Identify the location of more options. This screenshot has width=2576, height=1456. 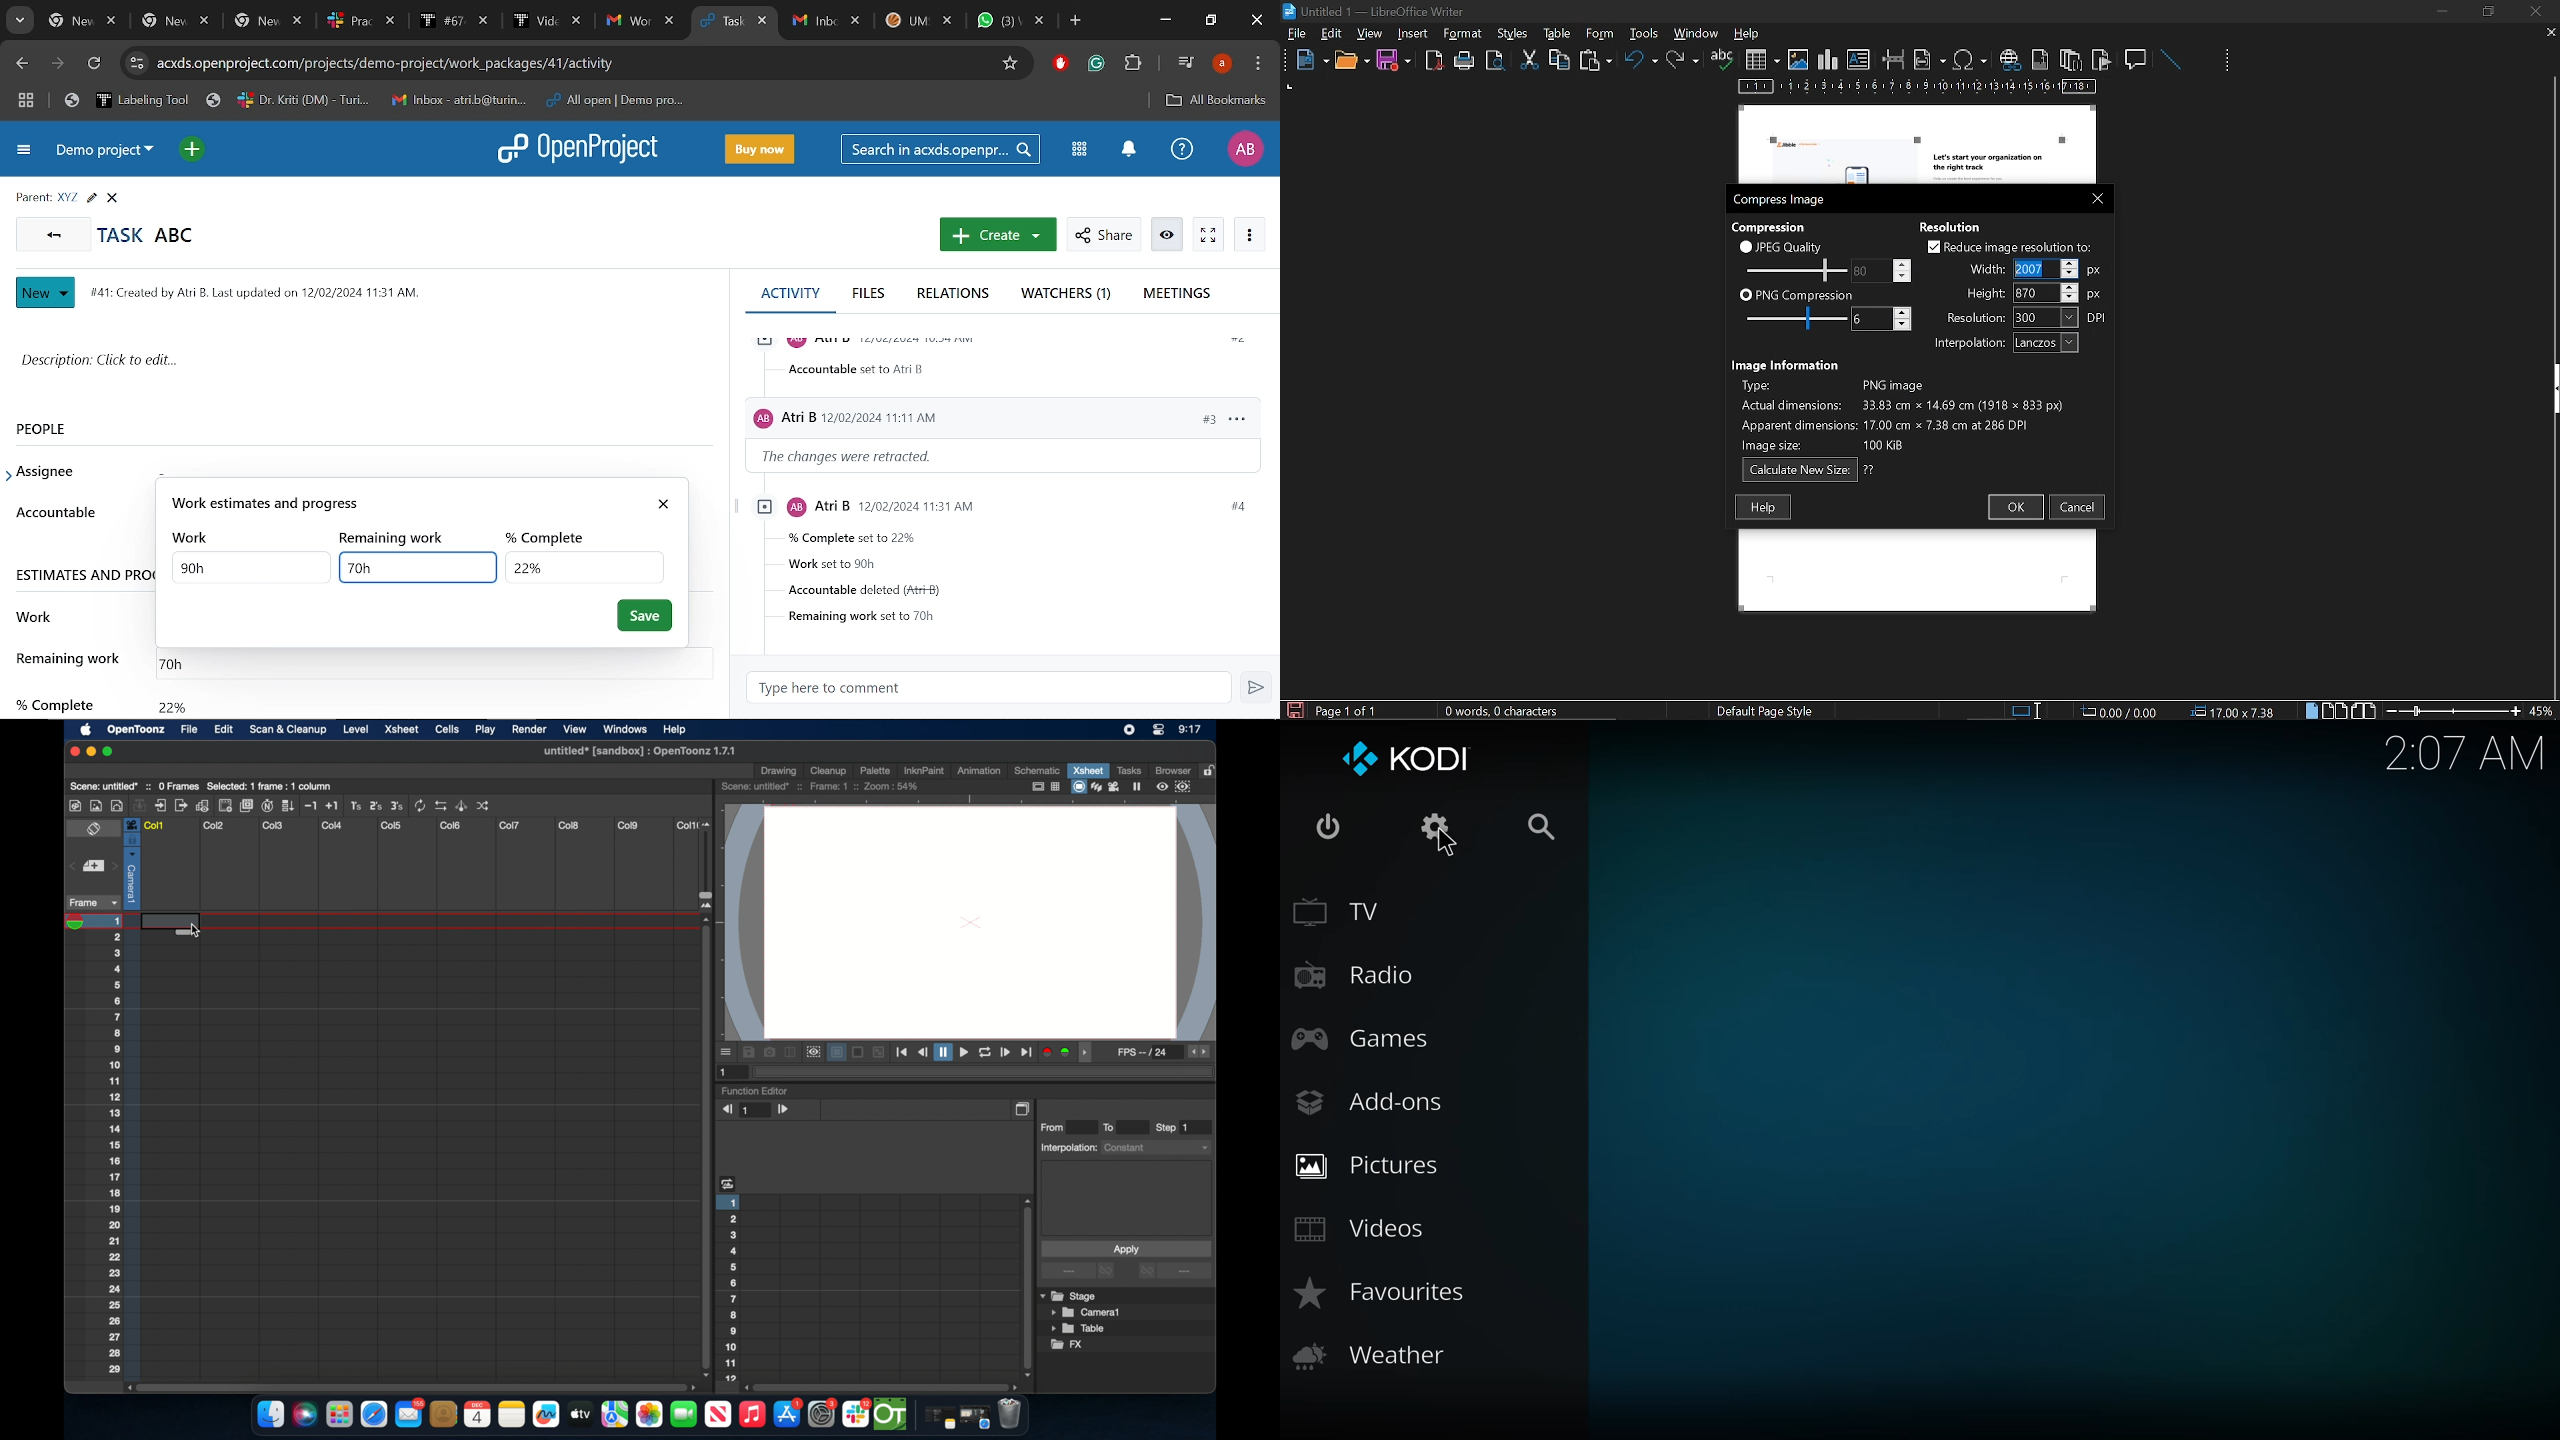
(1175, 1272).